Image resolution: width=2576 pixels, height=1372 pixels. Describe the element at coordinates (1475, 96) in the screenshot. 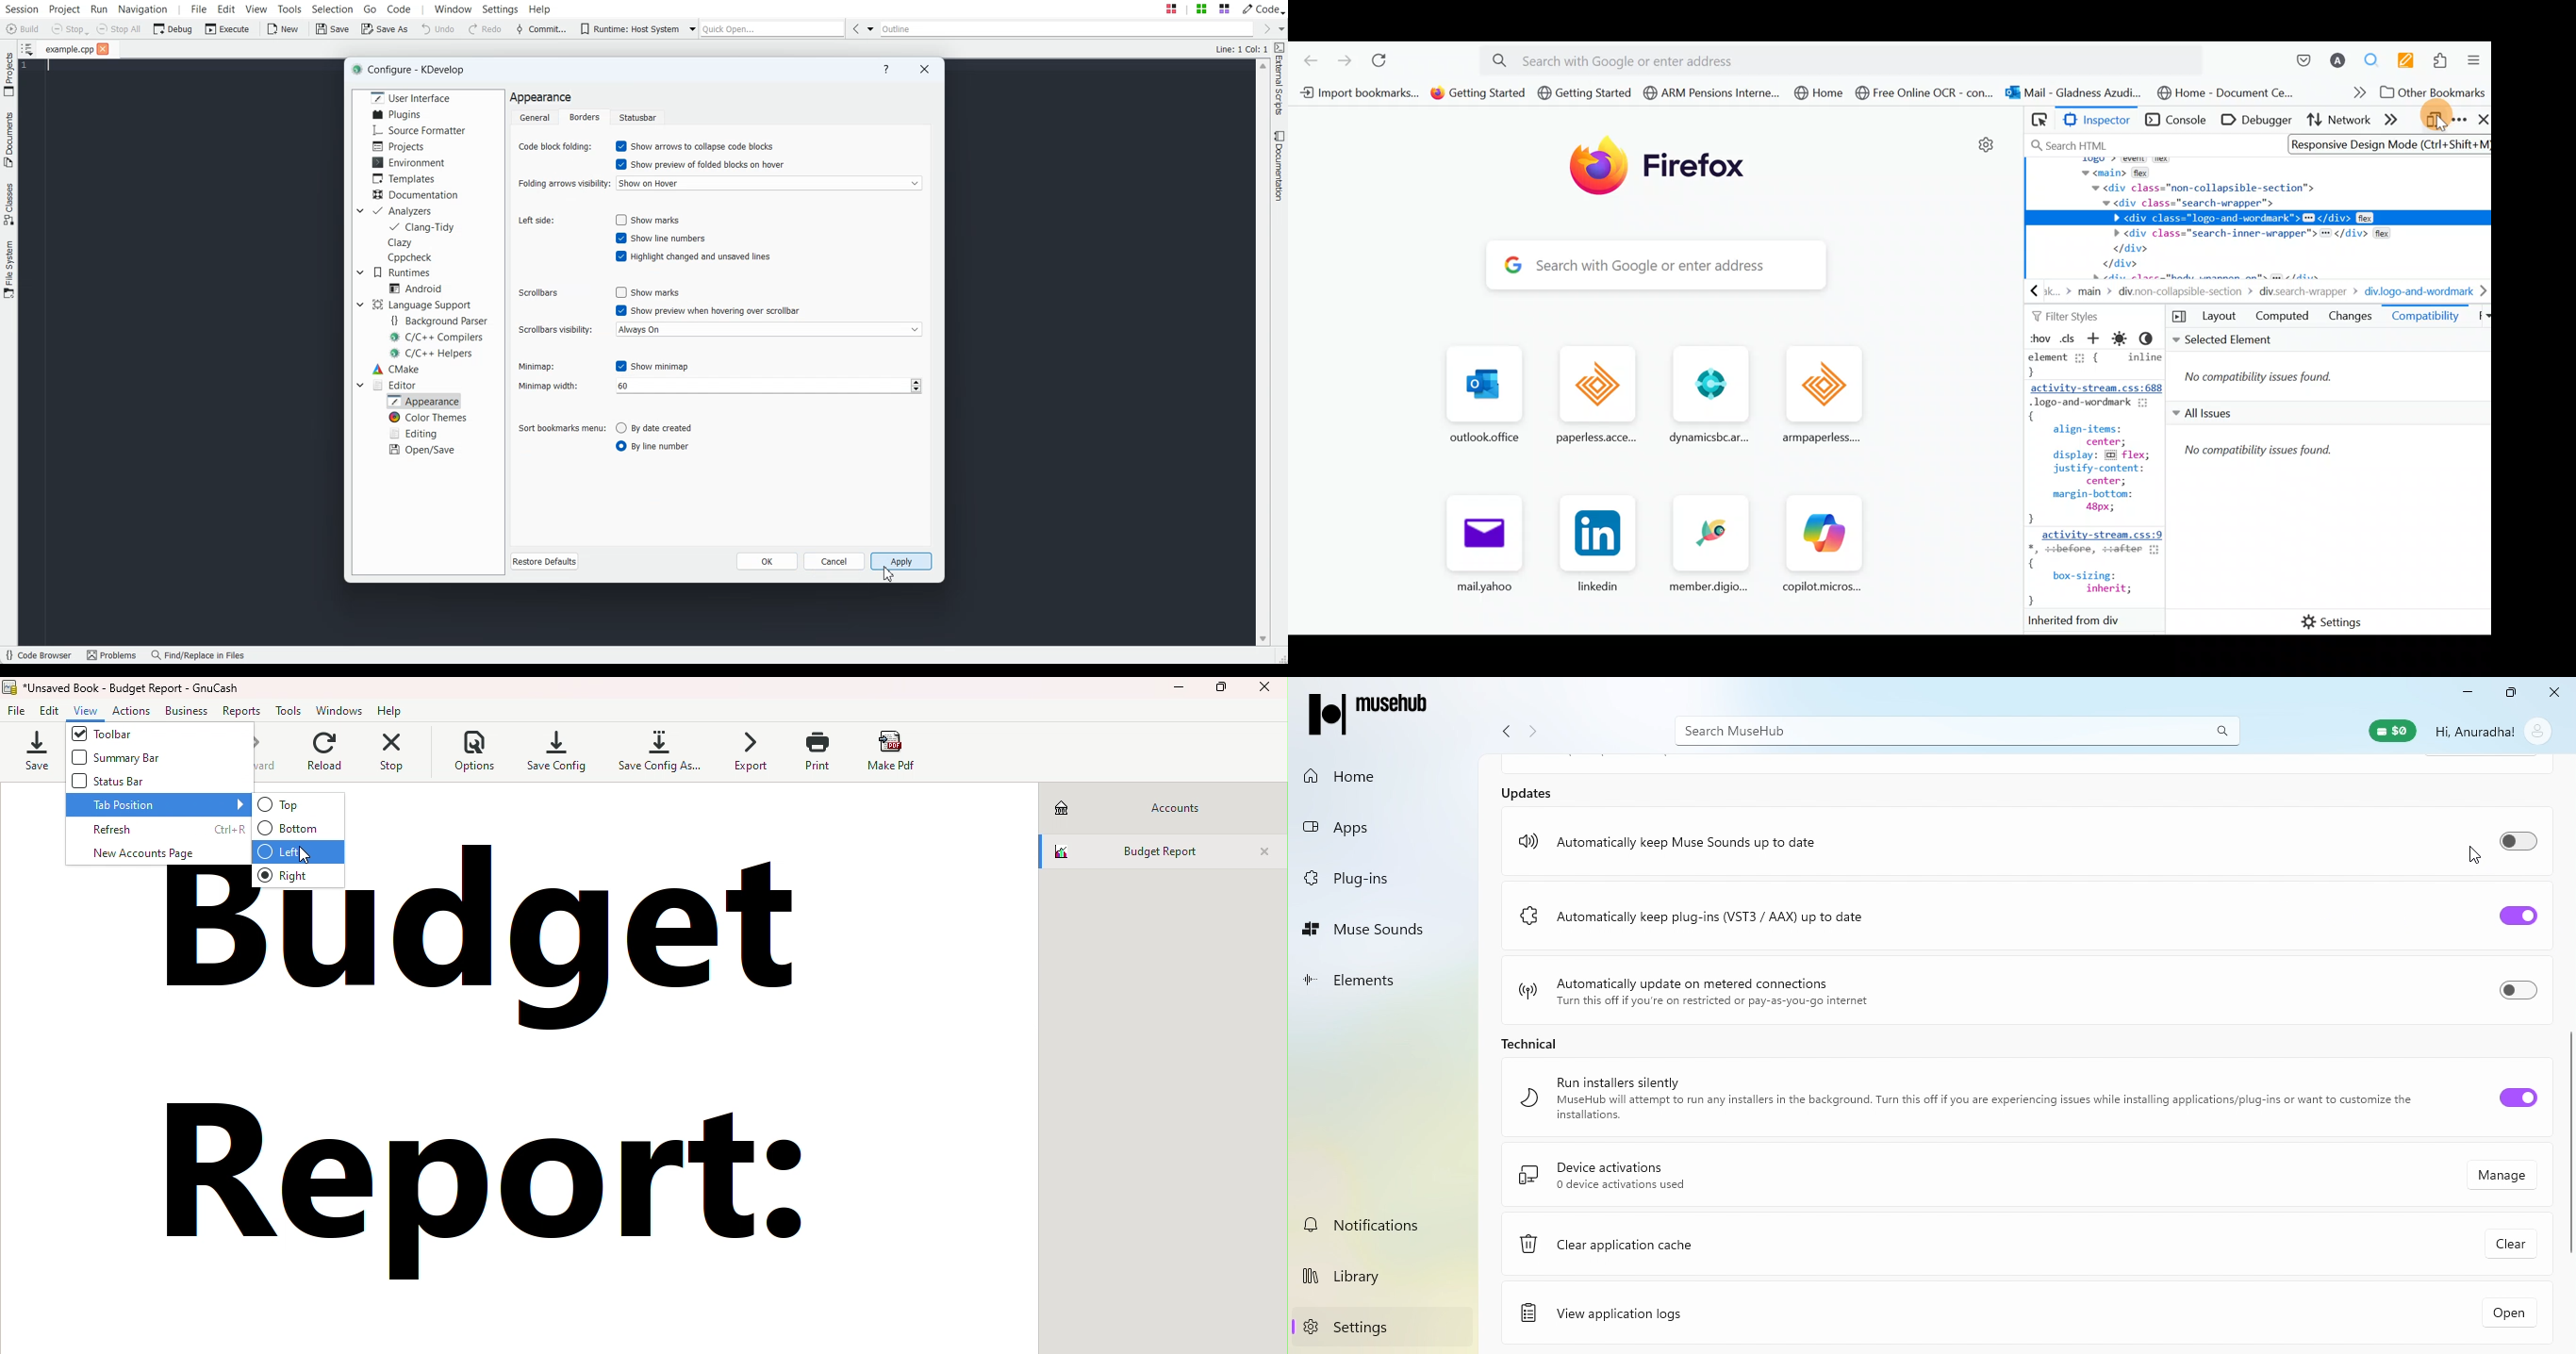

I see `Bookmark 2` at that location.